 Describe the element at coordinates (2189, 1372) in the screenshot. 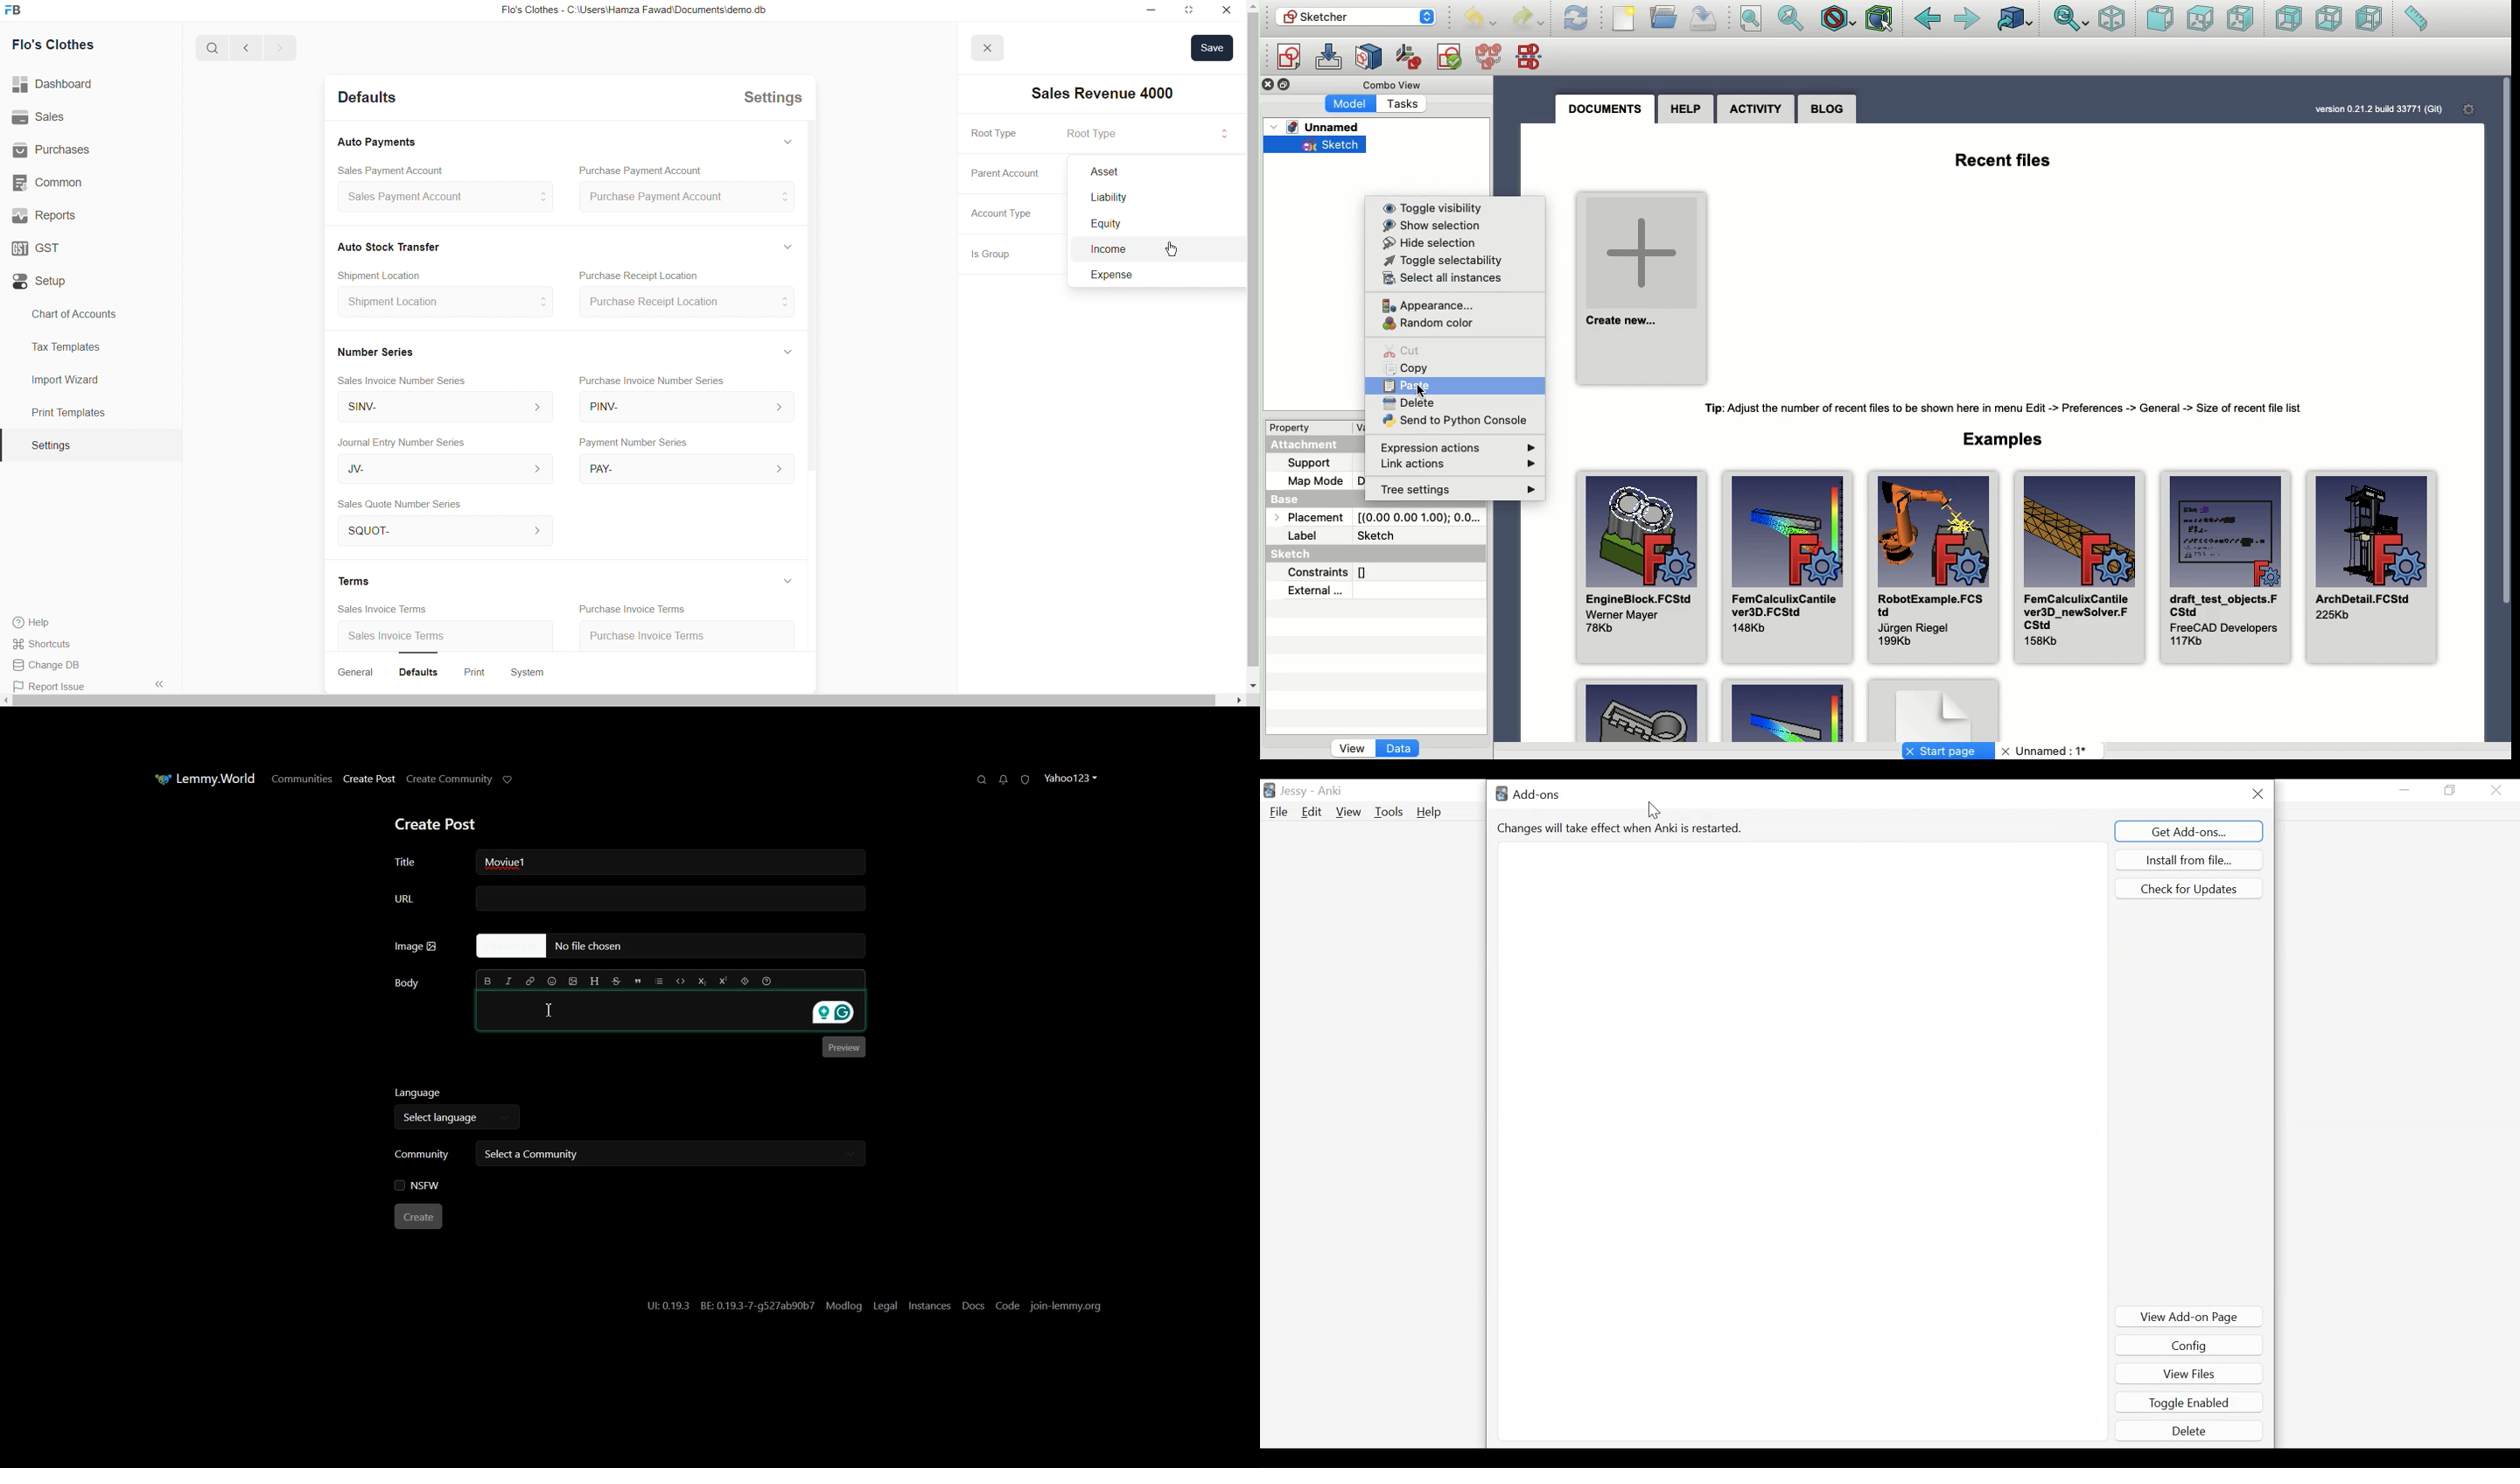

I see `View Files` at that location.